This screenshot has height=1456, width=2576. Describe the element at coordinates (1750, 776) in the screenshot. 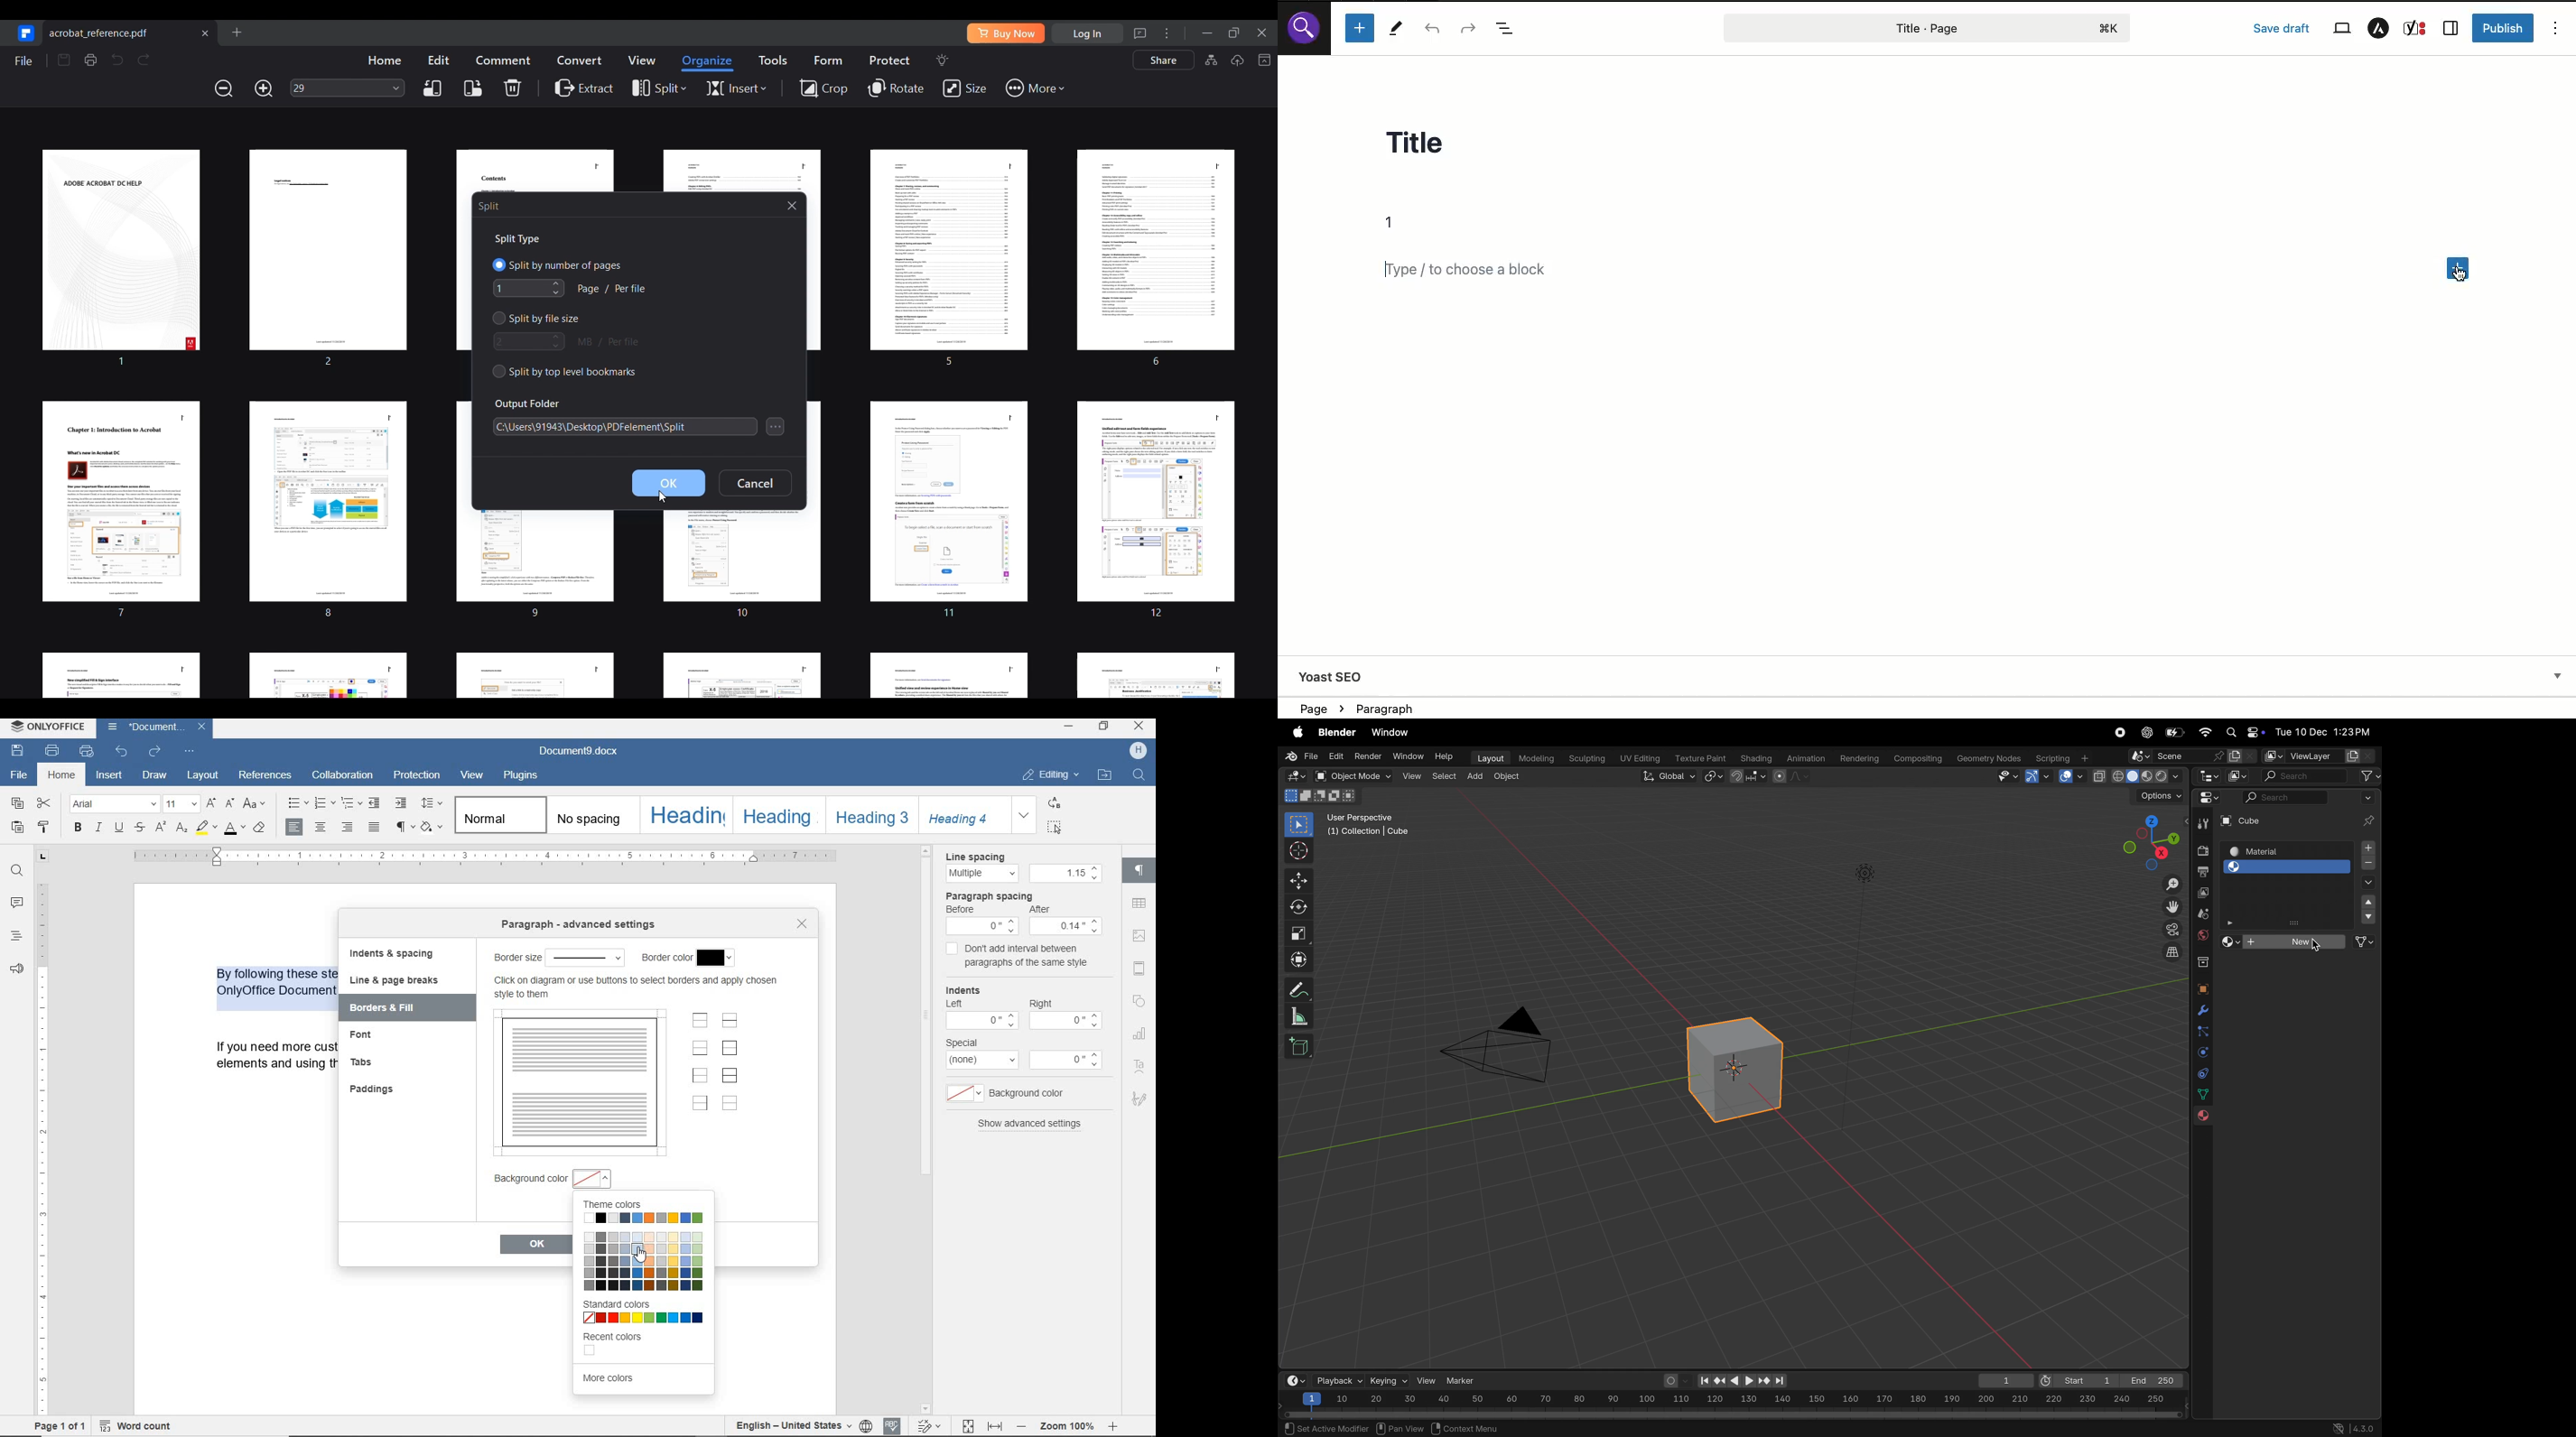

I see `transform point` at that location.